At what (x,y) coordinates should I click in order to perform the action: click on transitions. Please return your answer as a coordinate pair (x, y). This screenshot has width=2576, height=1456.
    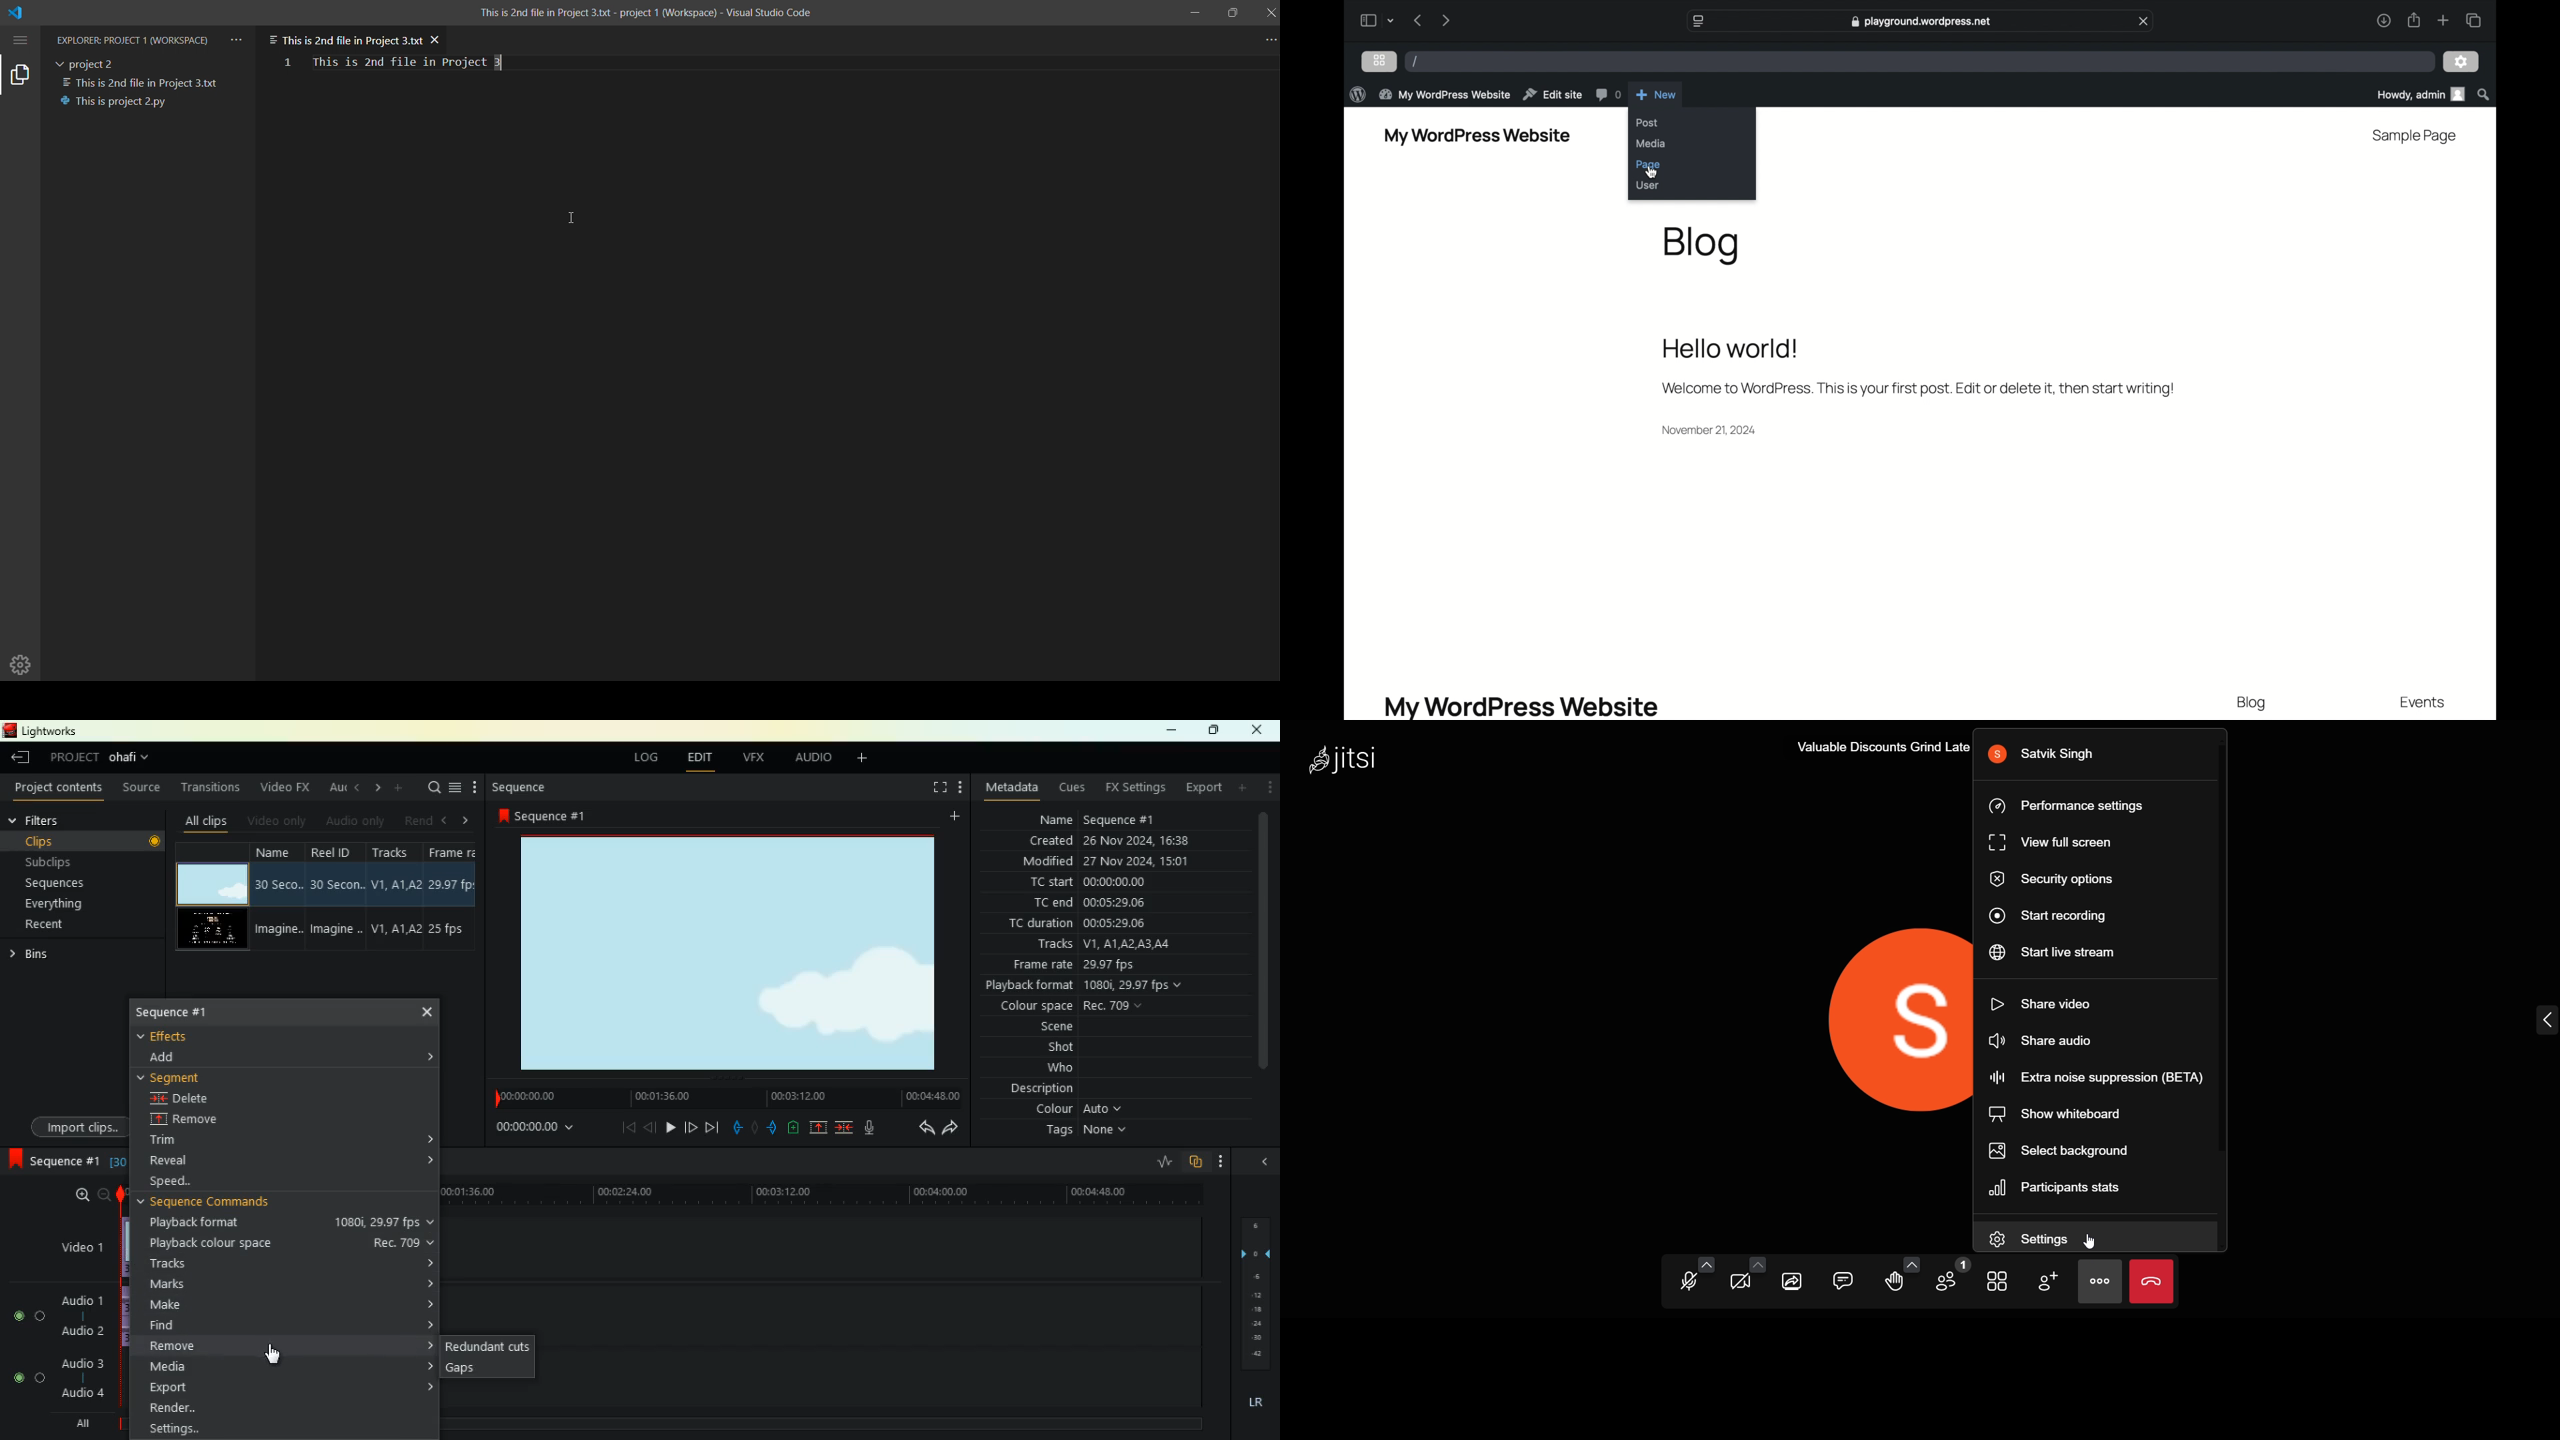
    Looking at the image, I should click on (214, 787).